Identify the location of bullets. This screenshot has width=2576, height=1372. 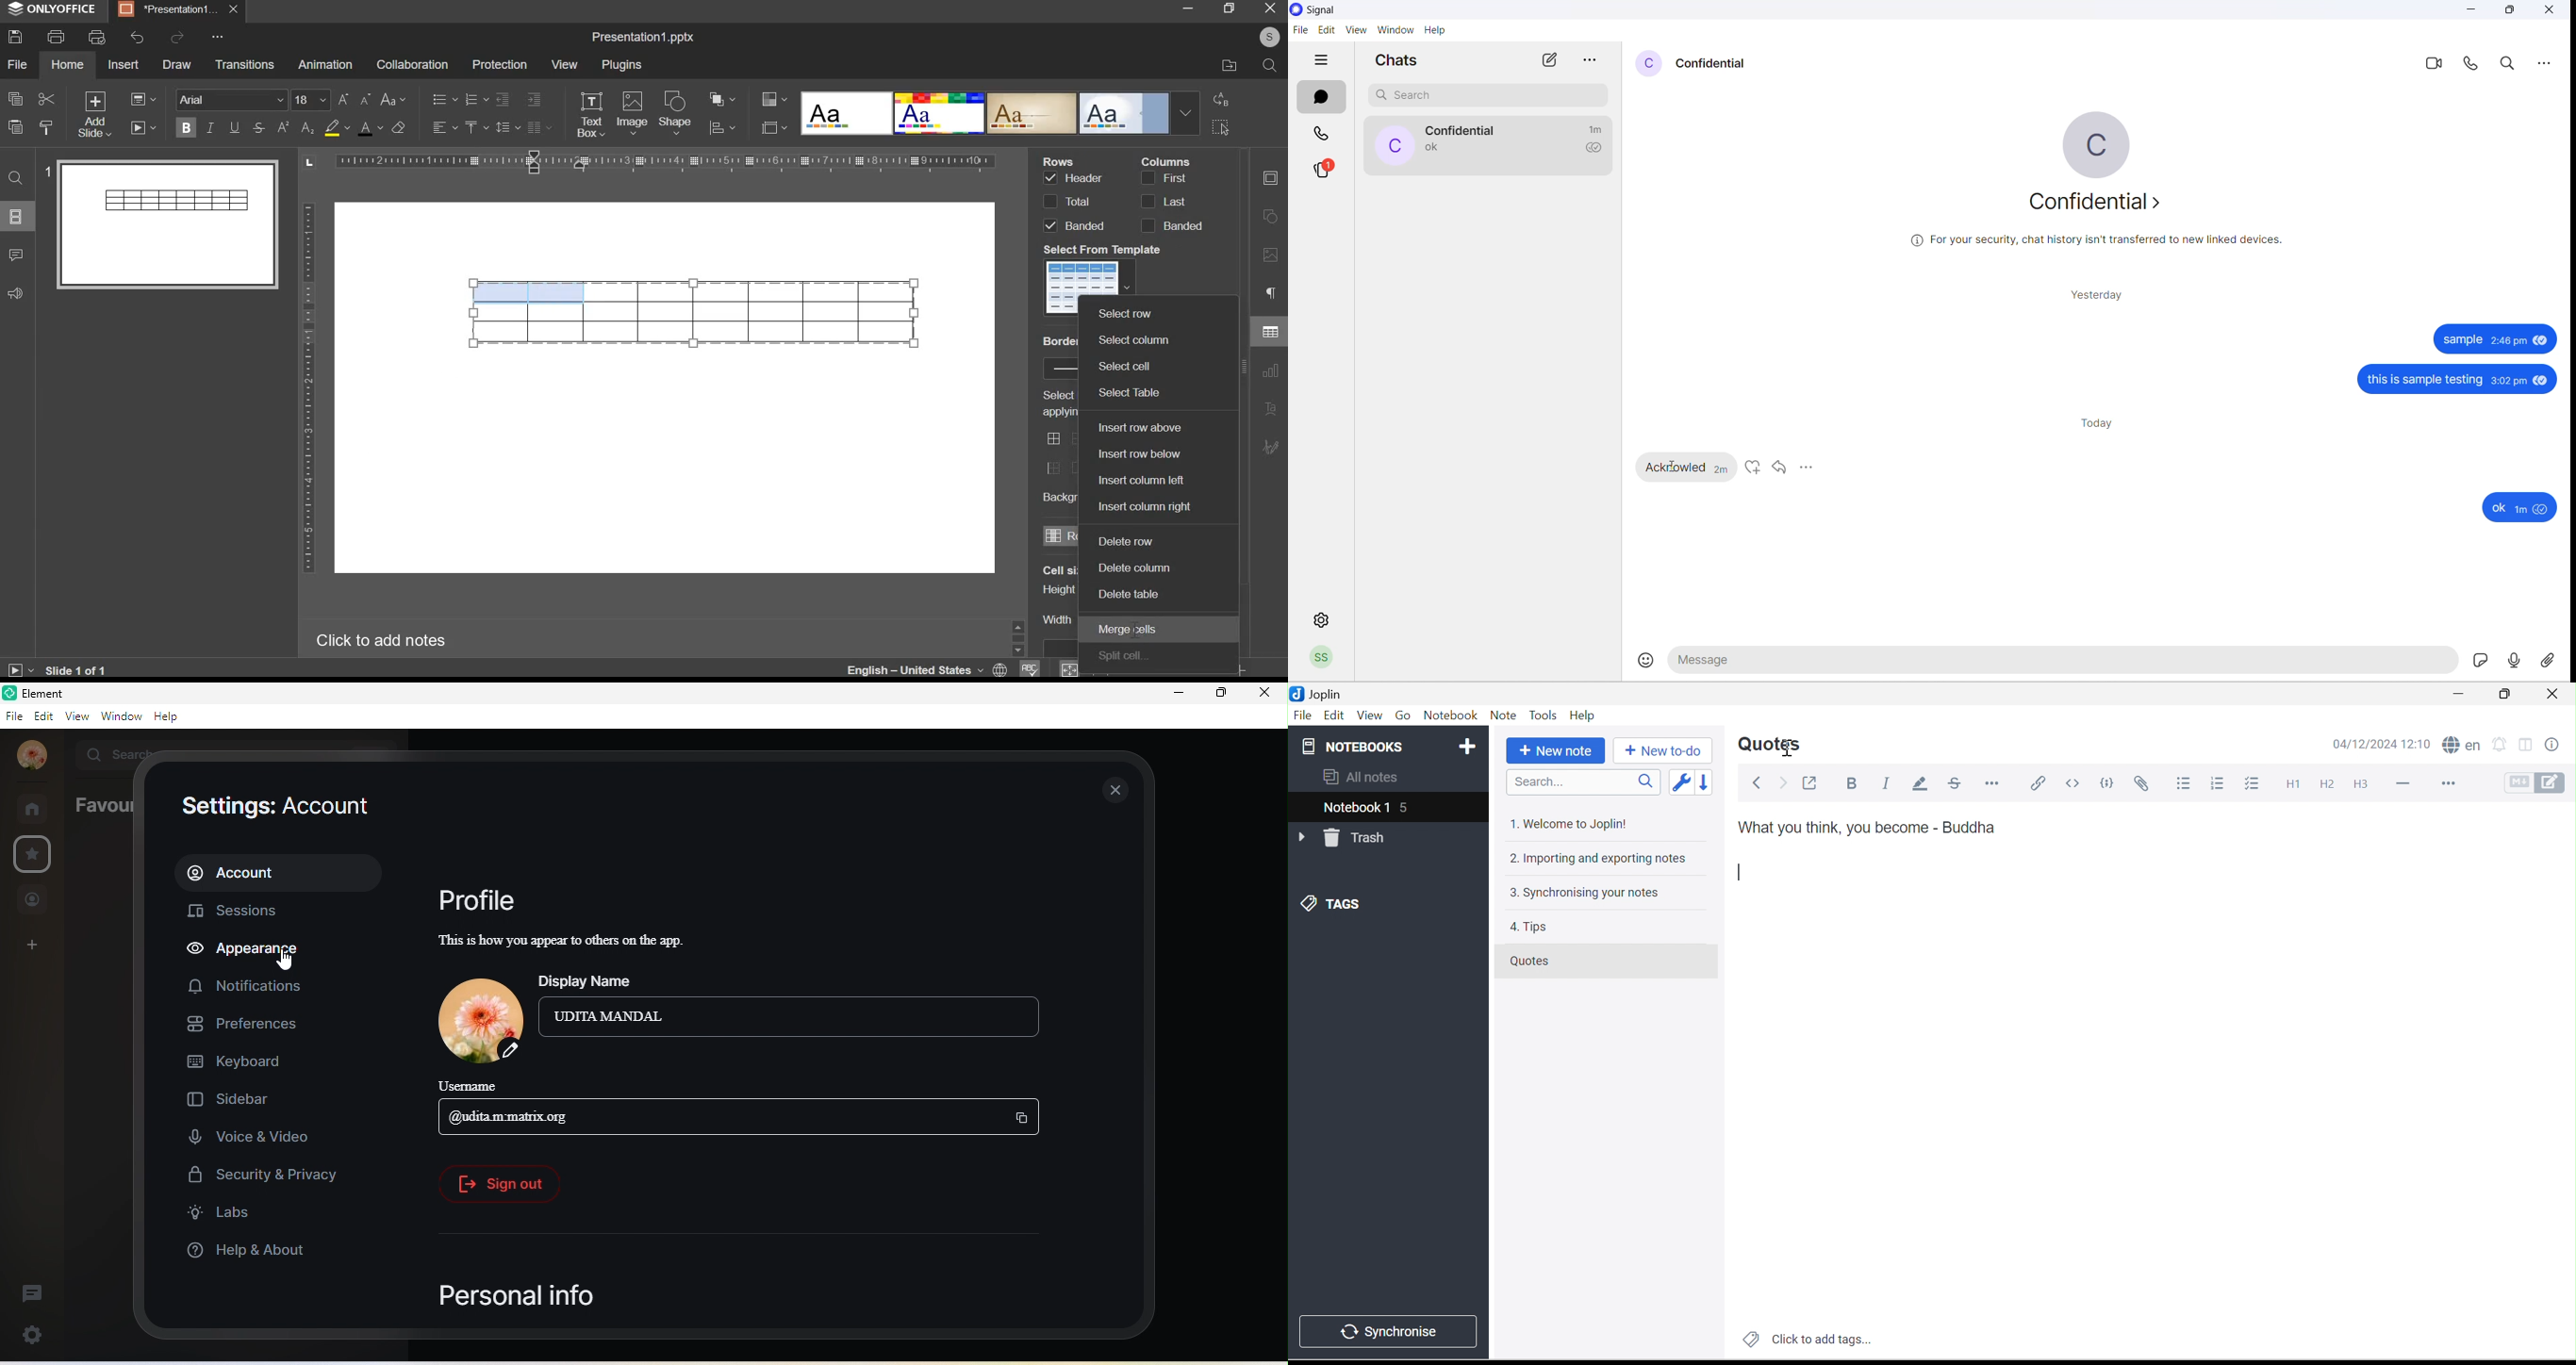
(444, 98).